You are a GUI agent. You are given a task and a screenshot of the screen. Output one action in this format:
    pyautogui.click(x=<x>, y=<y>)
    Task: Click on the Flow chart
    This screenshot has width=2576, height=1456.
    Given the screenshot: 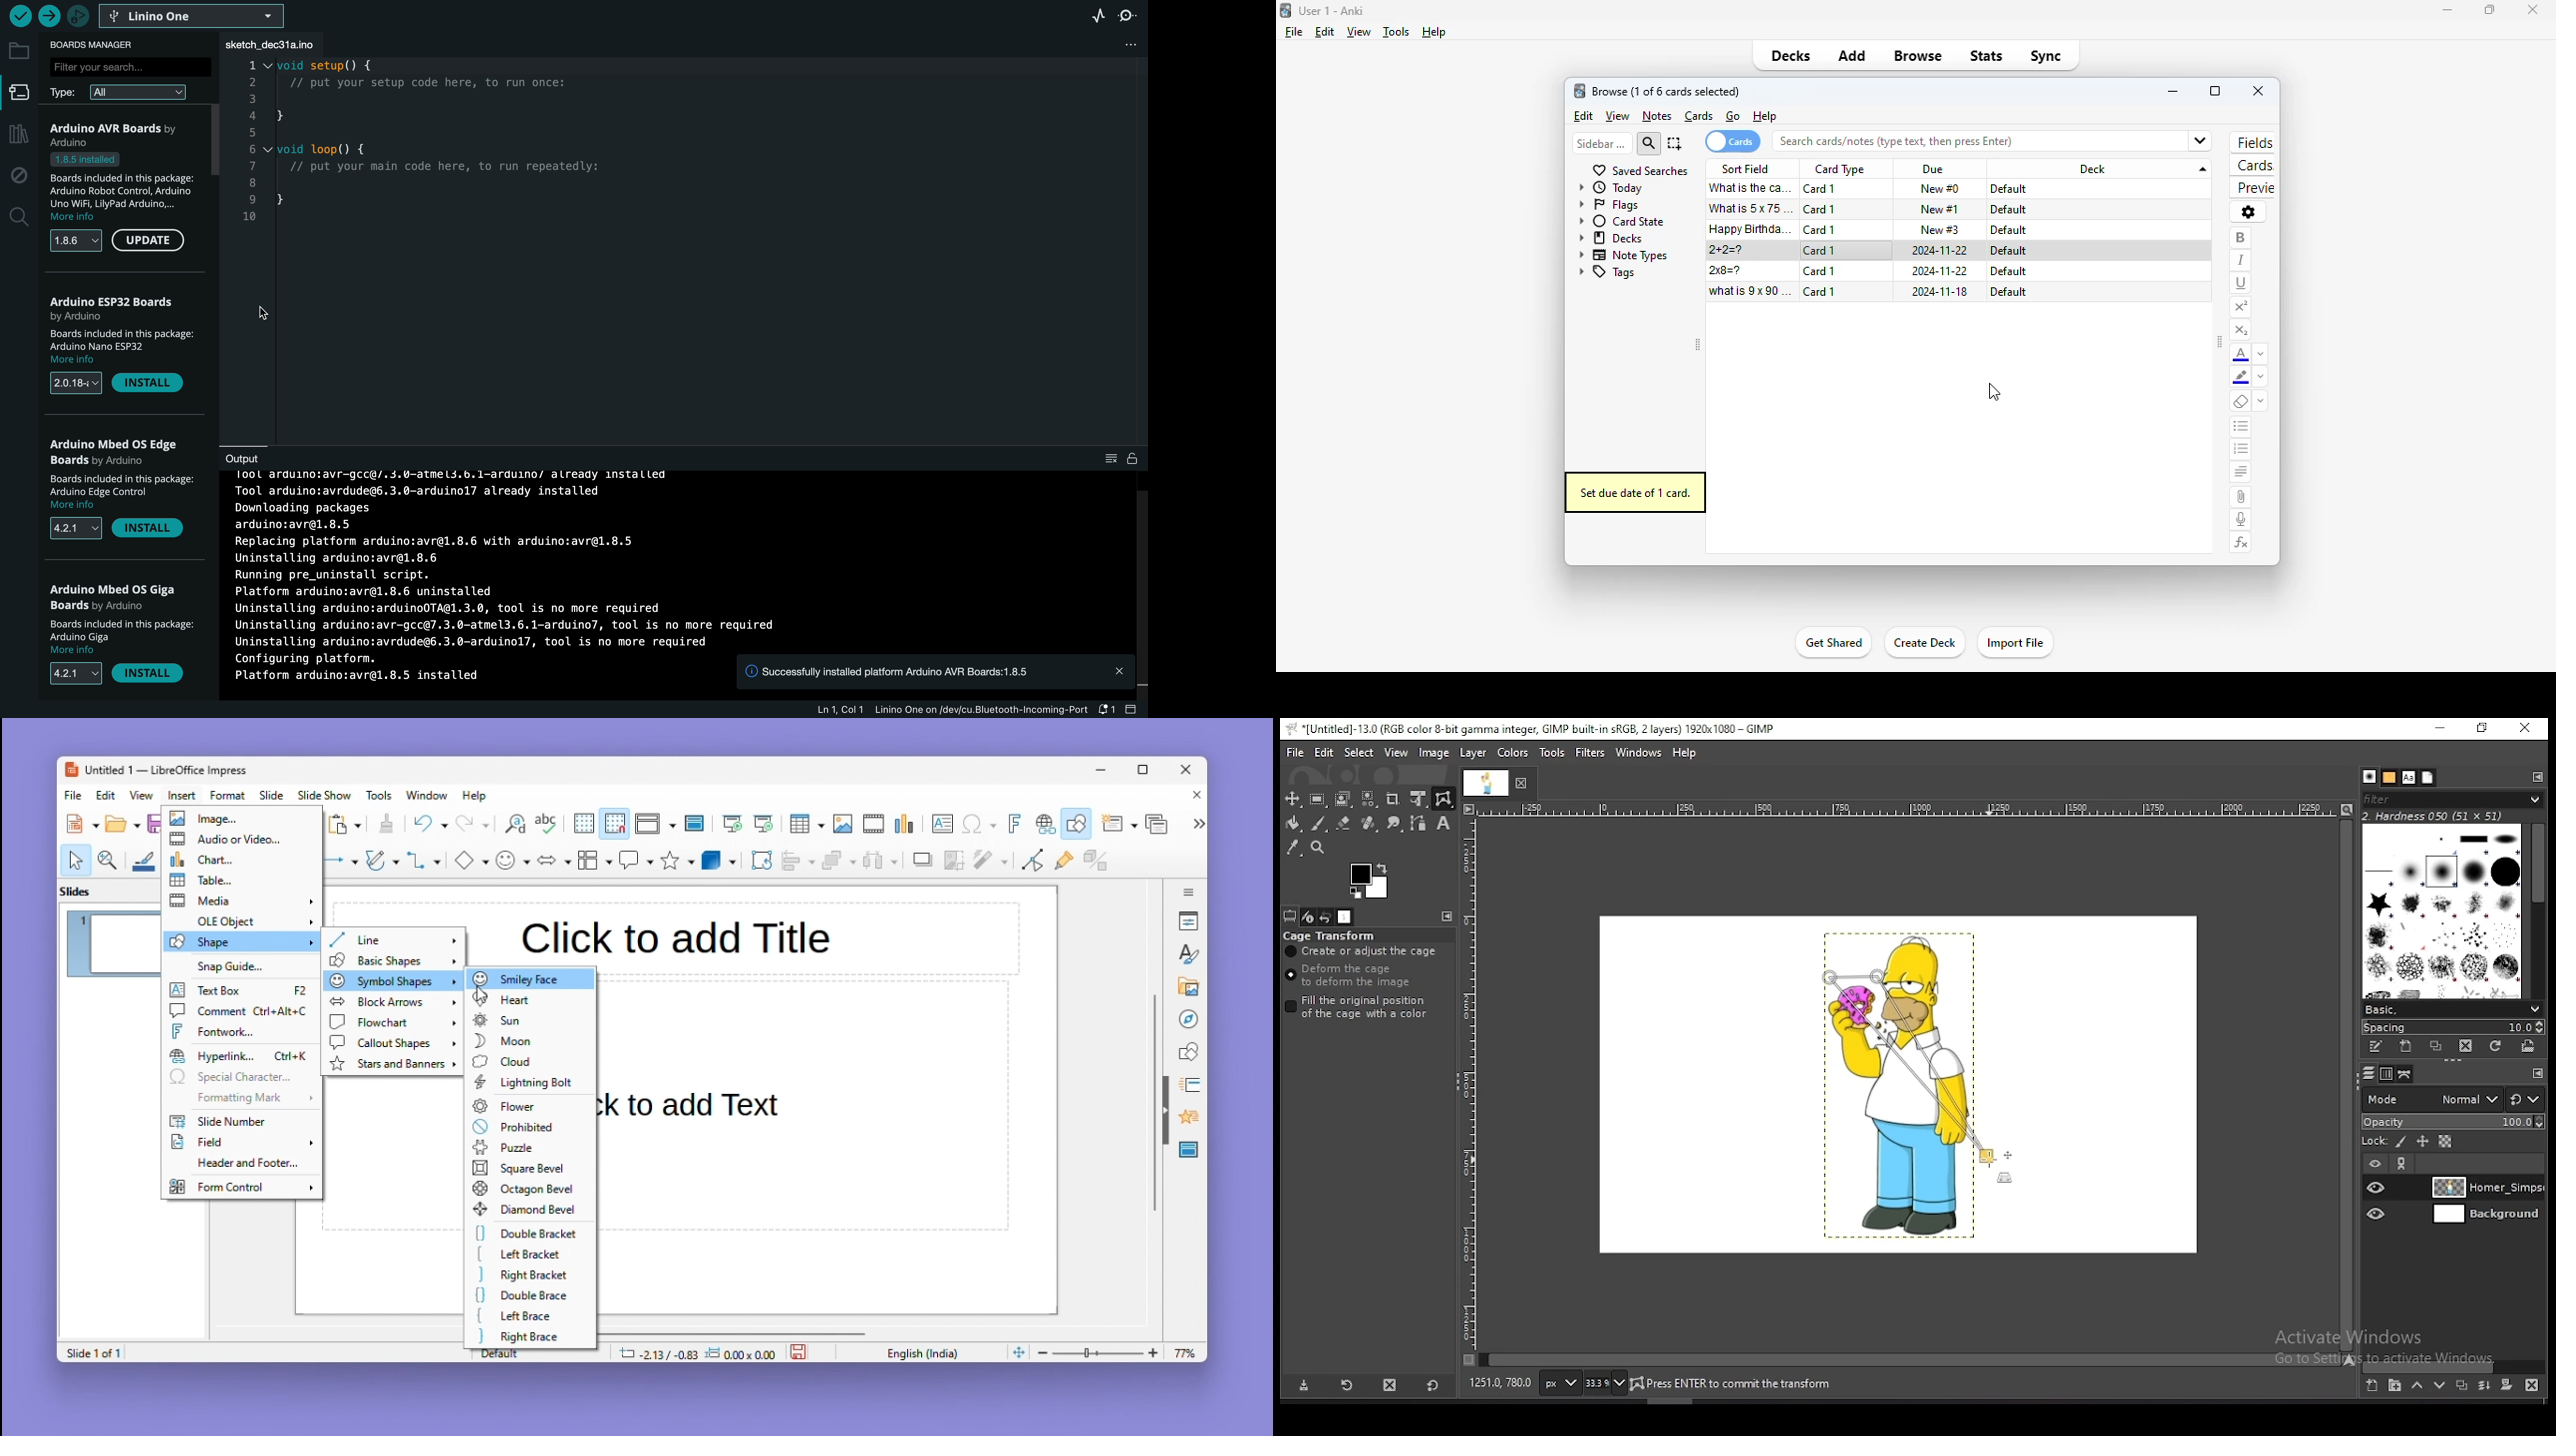 What is the action you would take?
    pyautogui.click(x=392, y=1023)
    